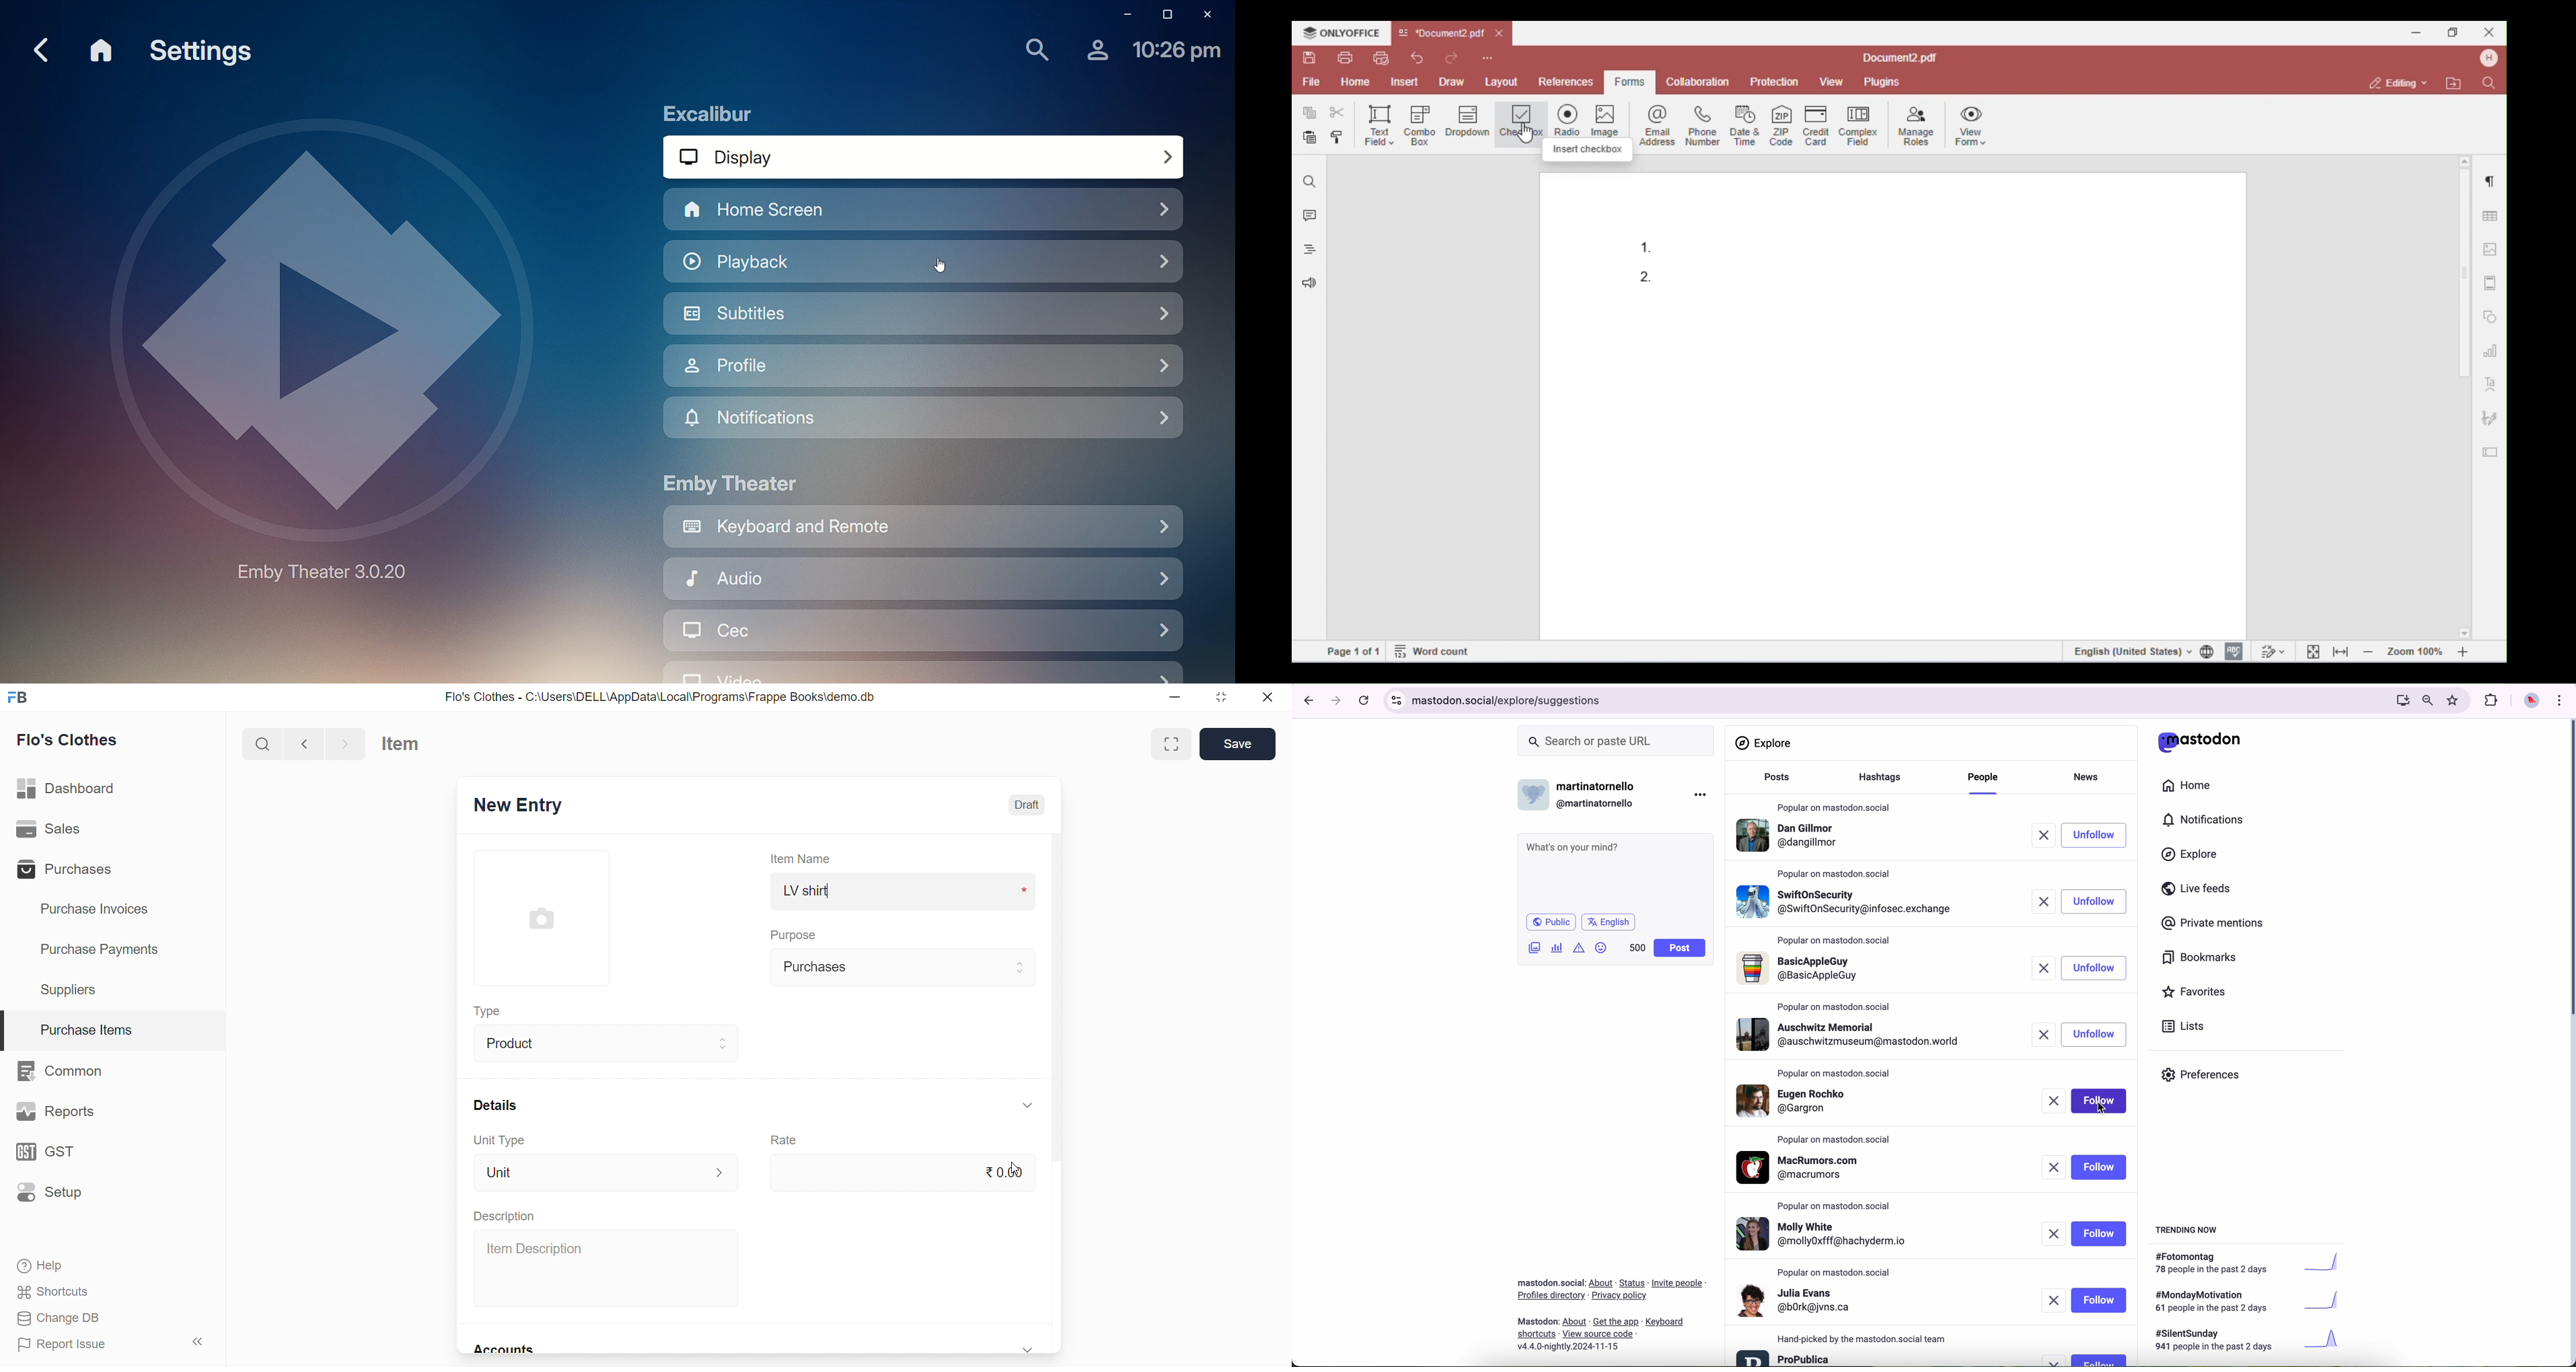 The image size is (2576, 1372). I want to click on Maximize window, so click(1173, 744).